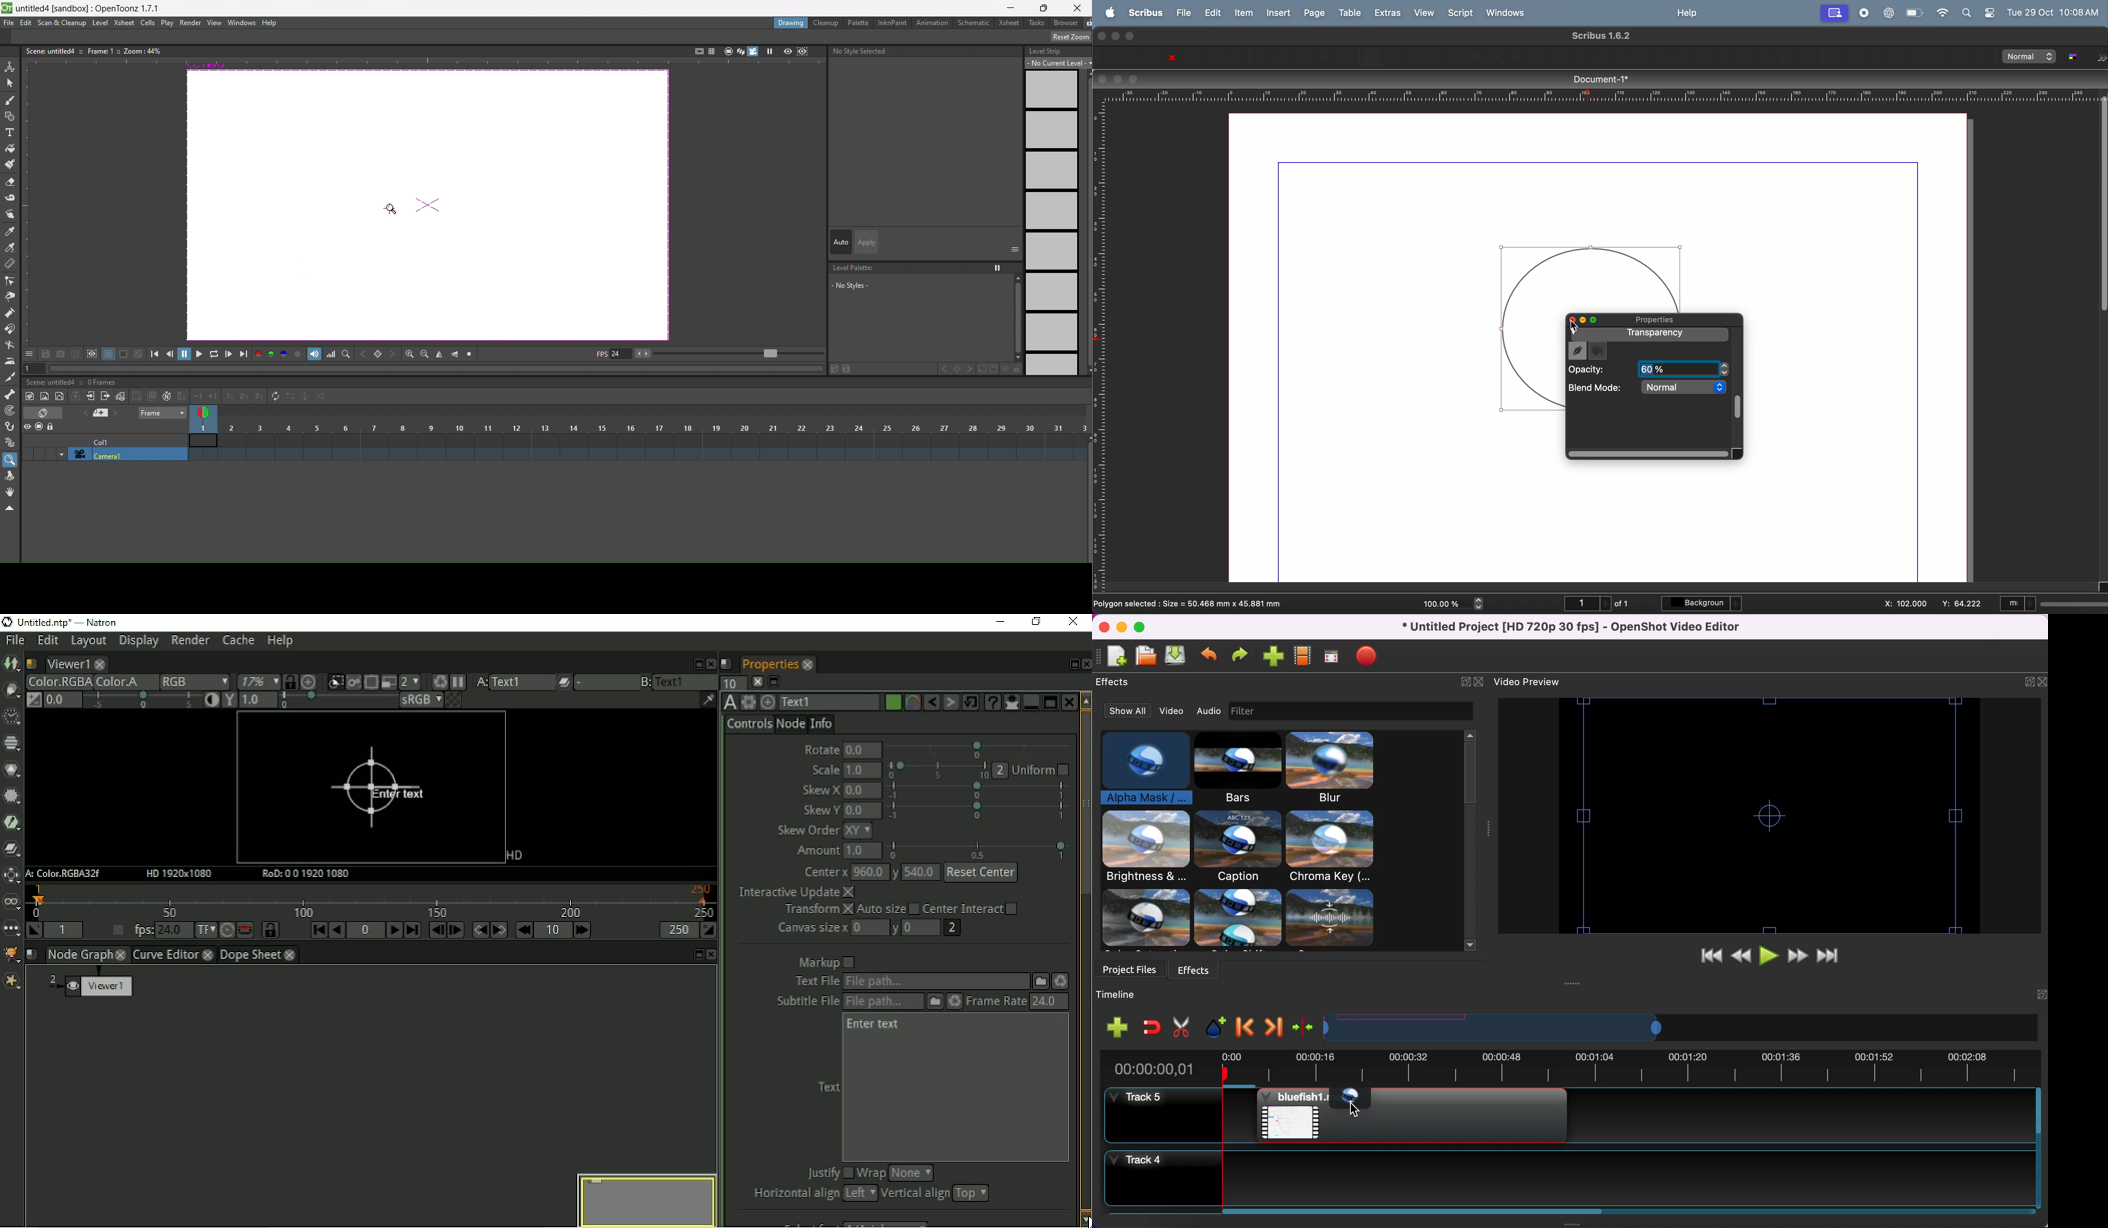  What do you see at coordinates (1799, 955) in the screenshot?
I see `fast forward` at bounding box center [1799, 955].